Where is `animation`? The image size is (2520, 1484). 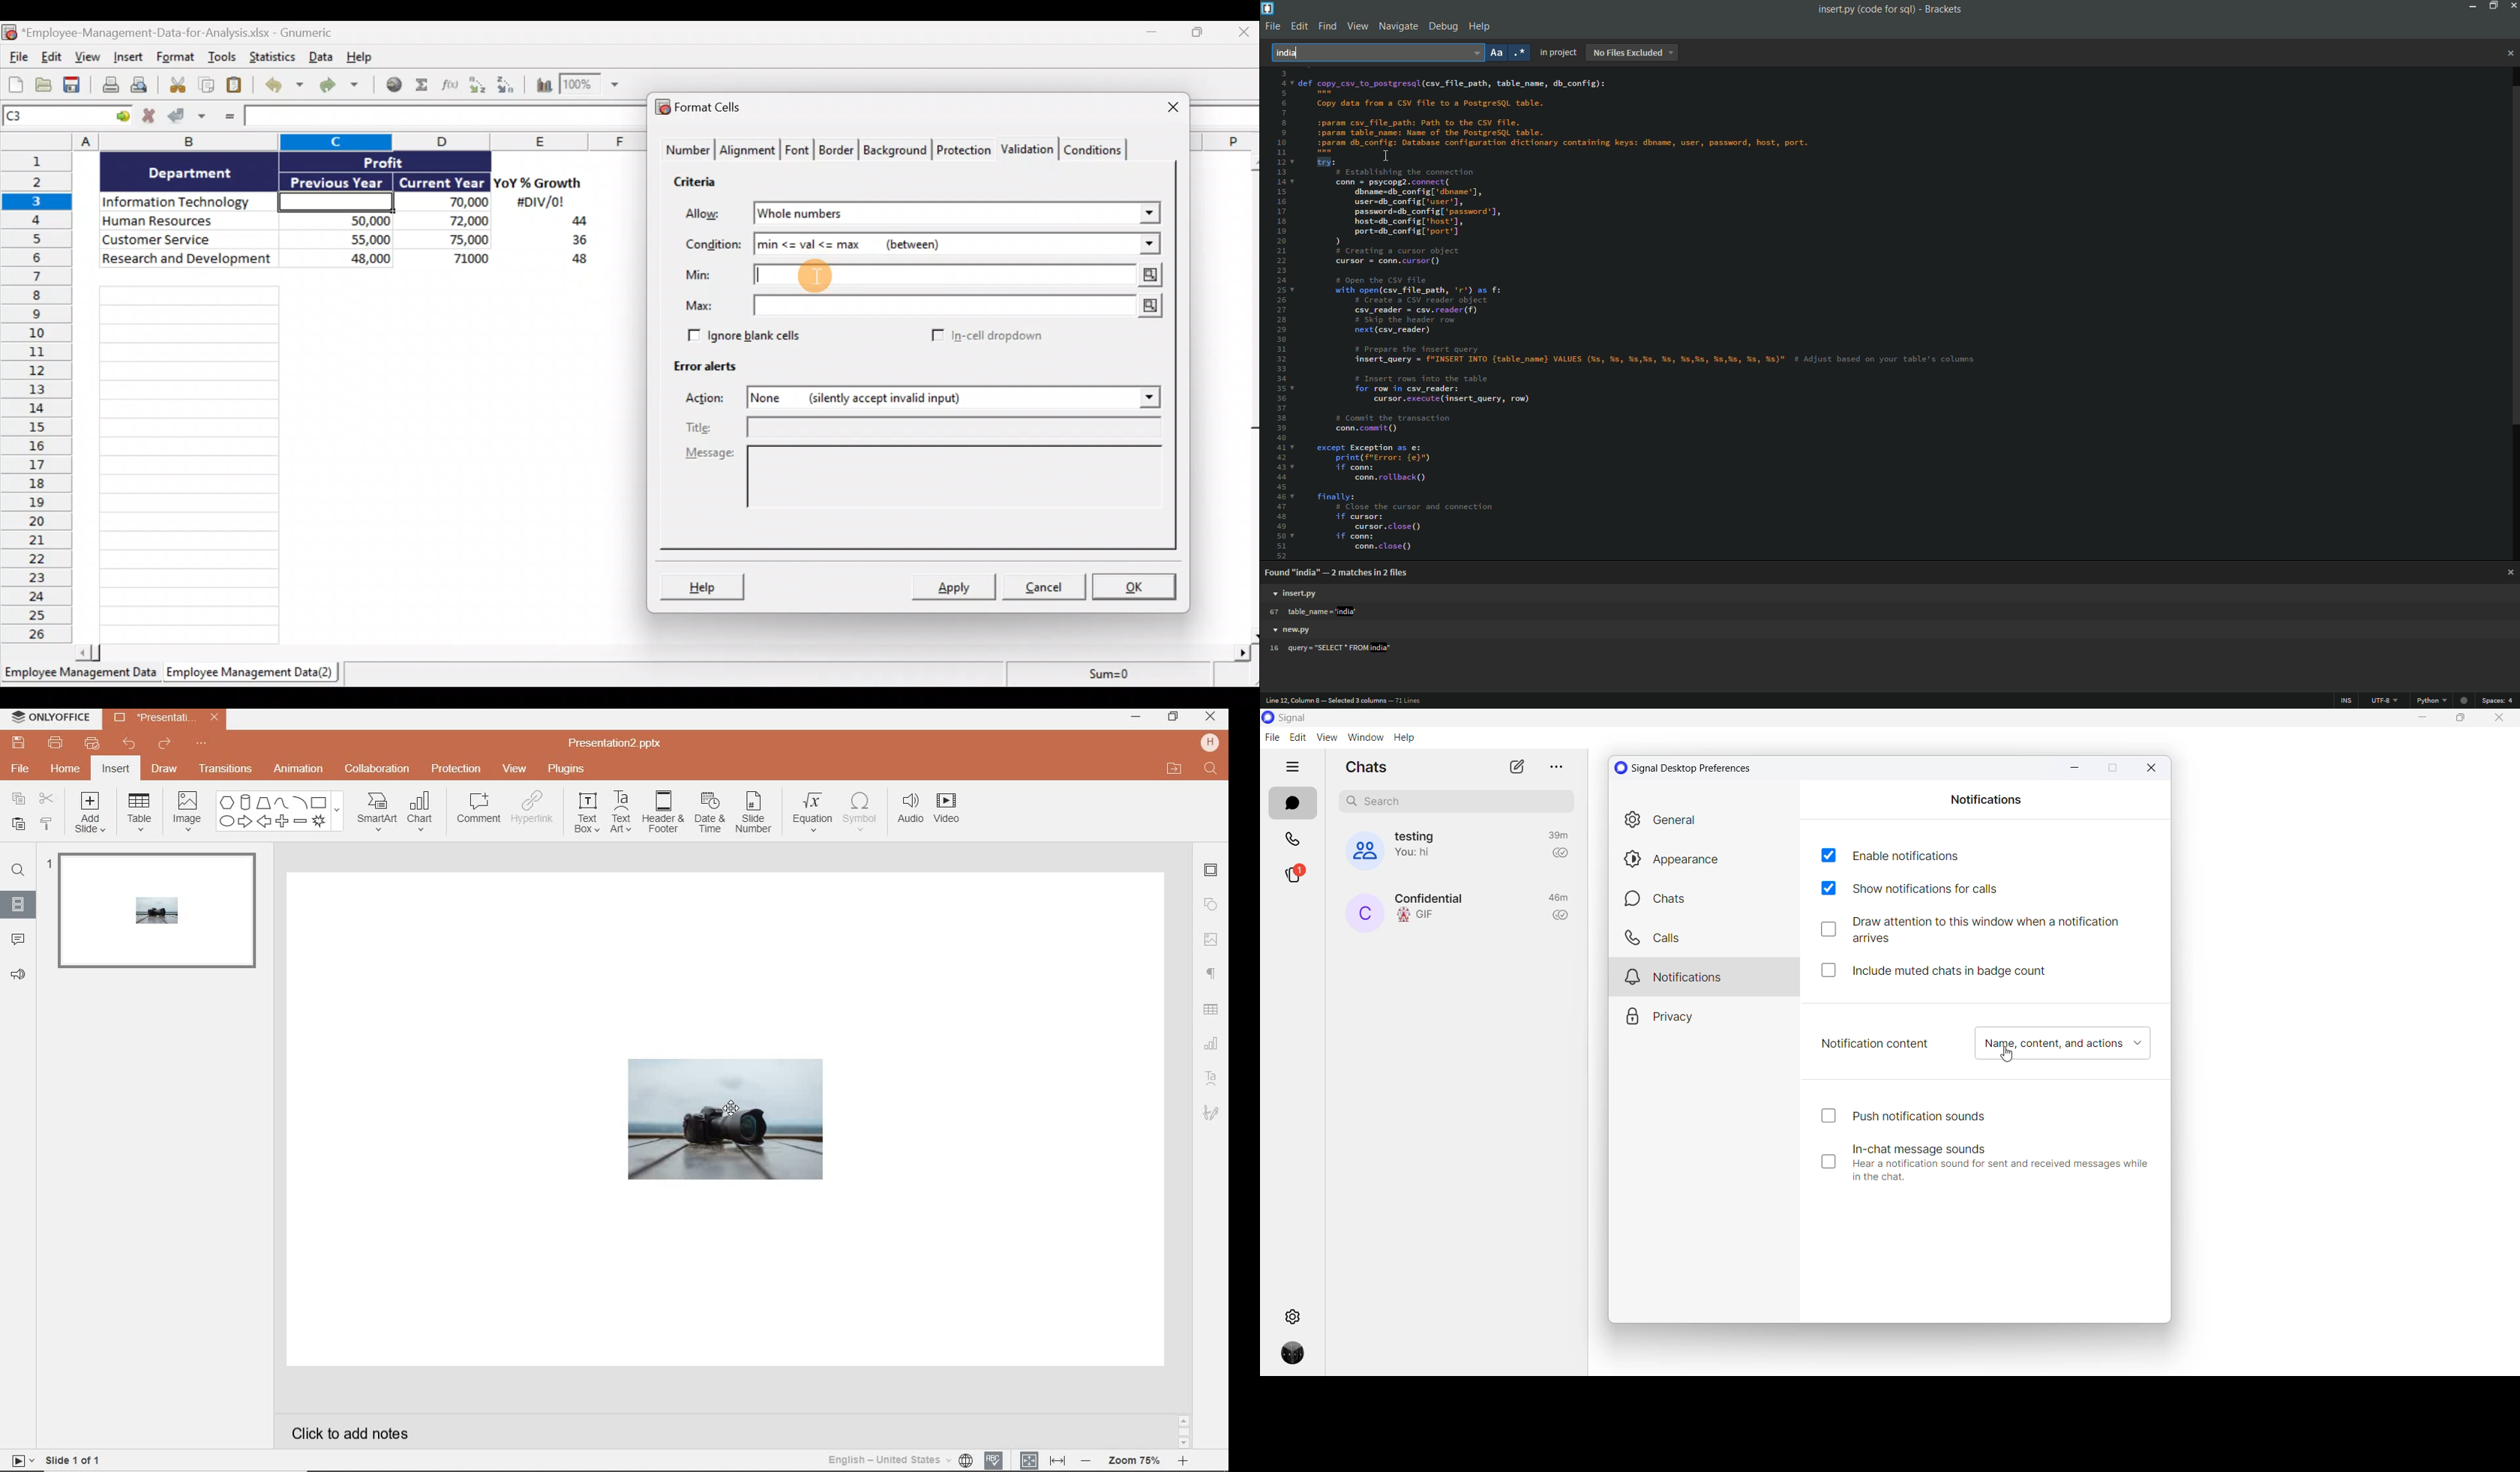 animation is located at coordinates (299, 769).